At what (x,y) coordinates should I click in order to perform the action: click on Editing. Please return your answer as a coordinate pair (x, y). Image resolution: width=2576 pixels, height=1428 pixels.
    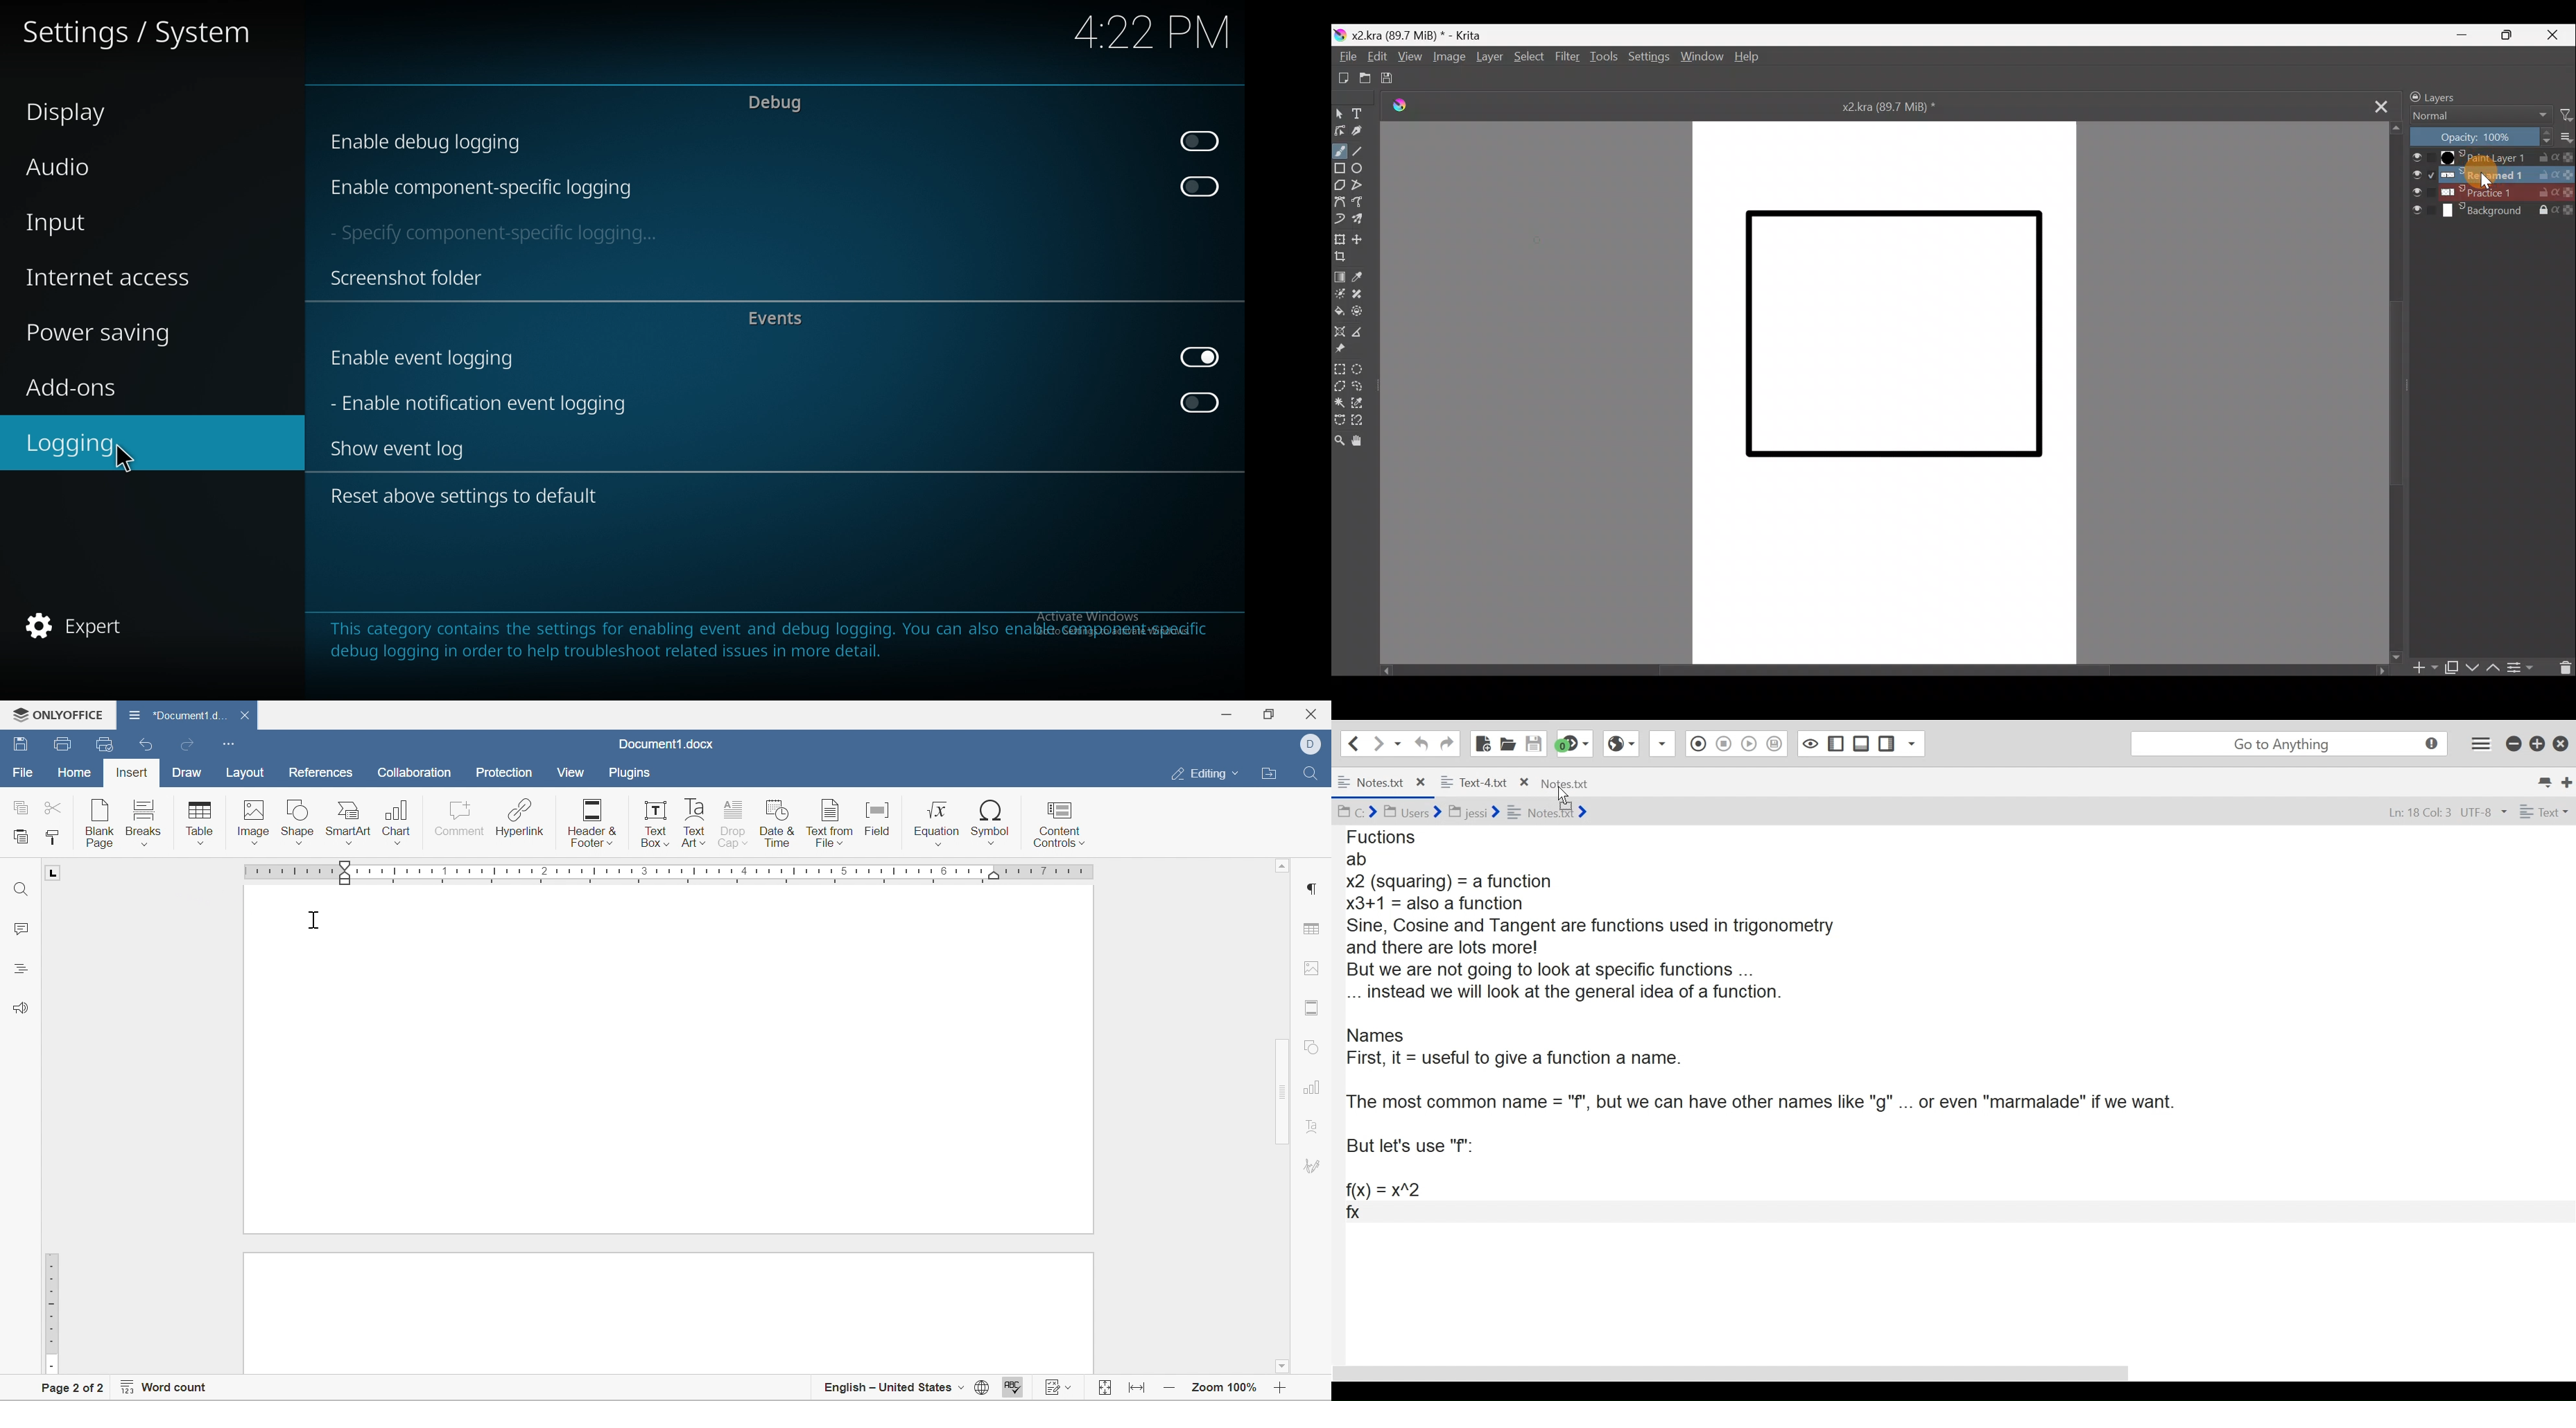
    Looking at the image, I should click on (1205, 774).